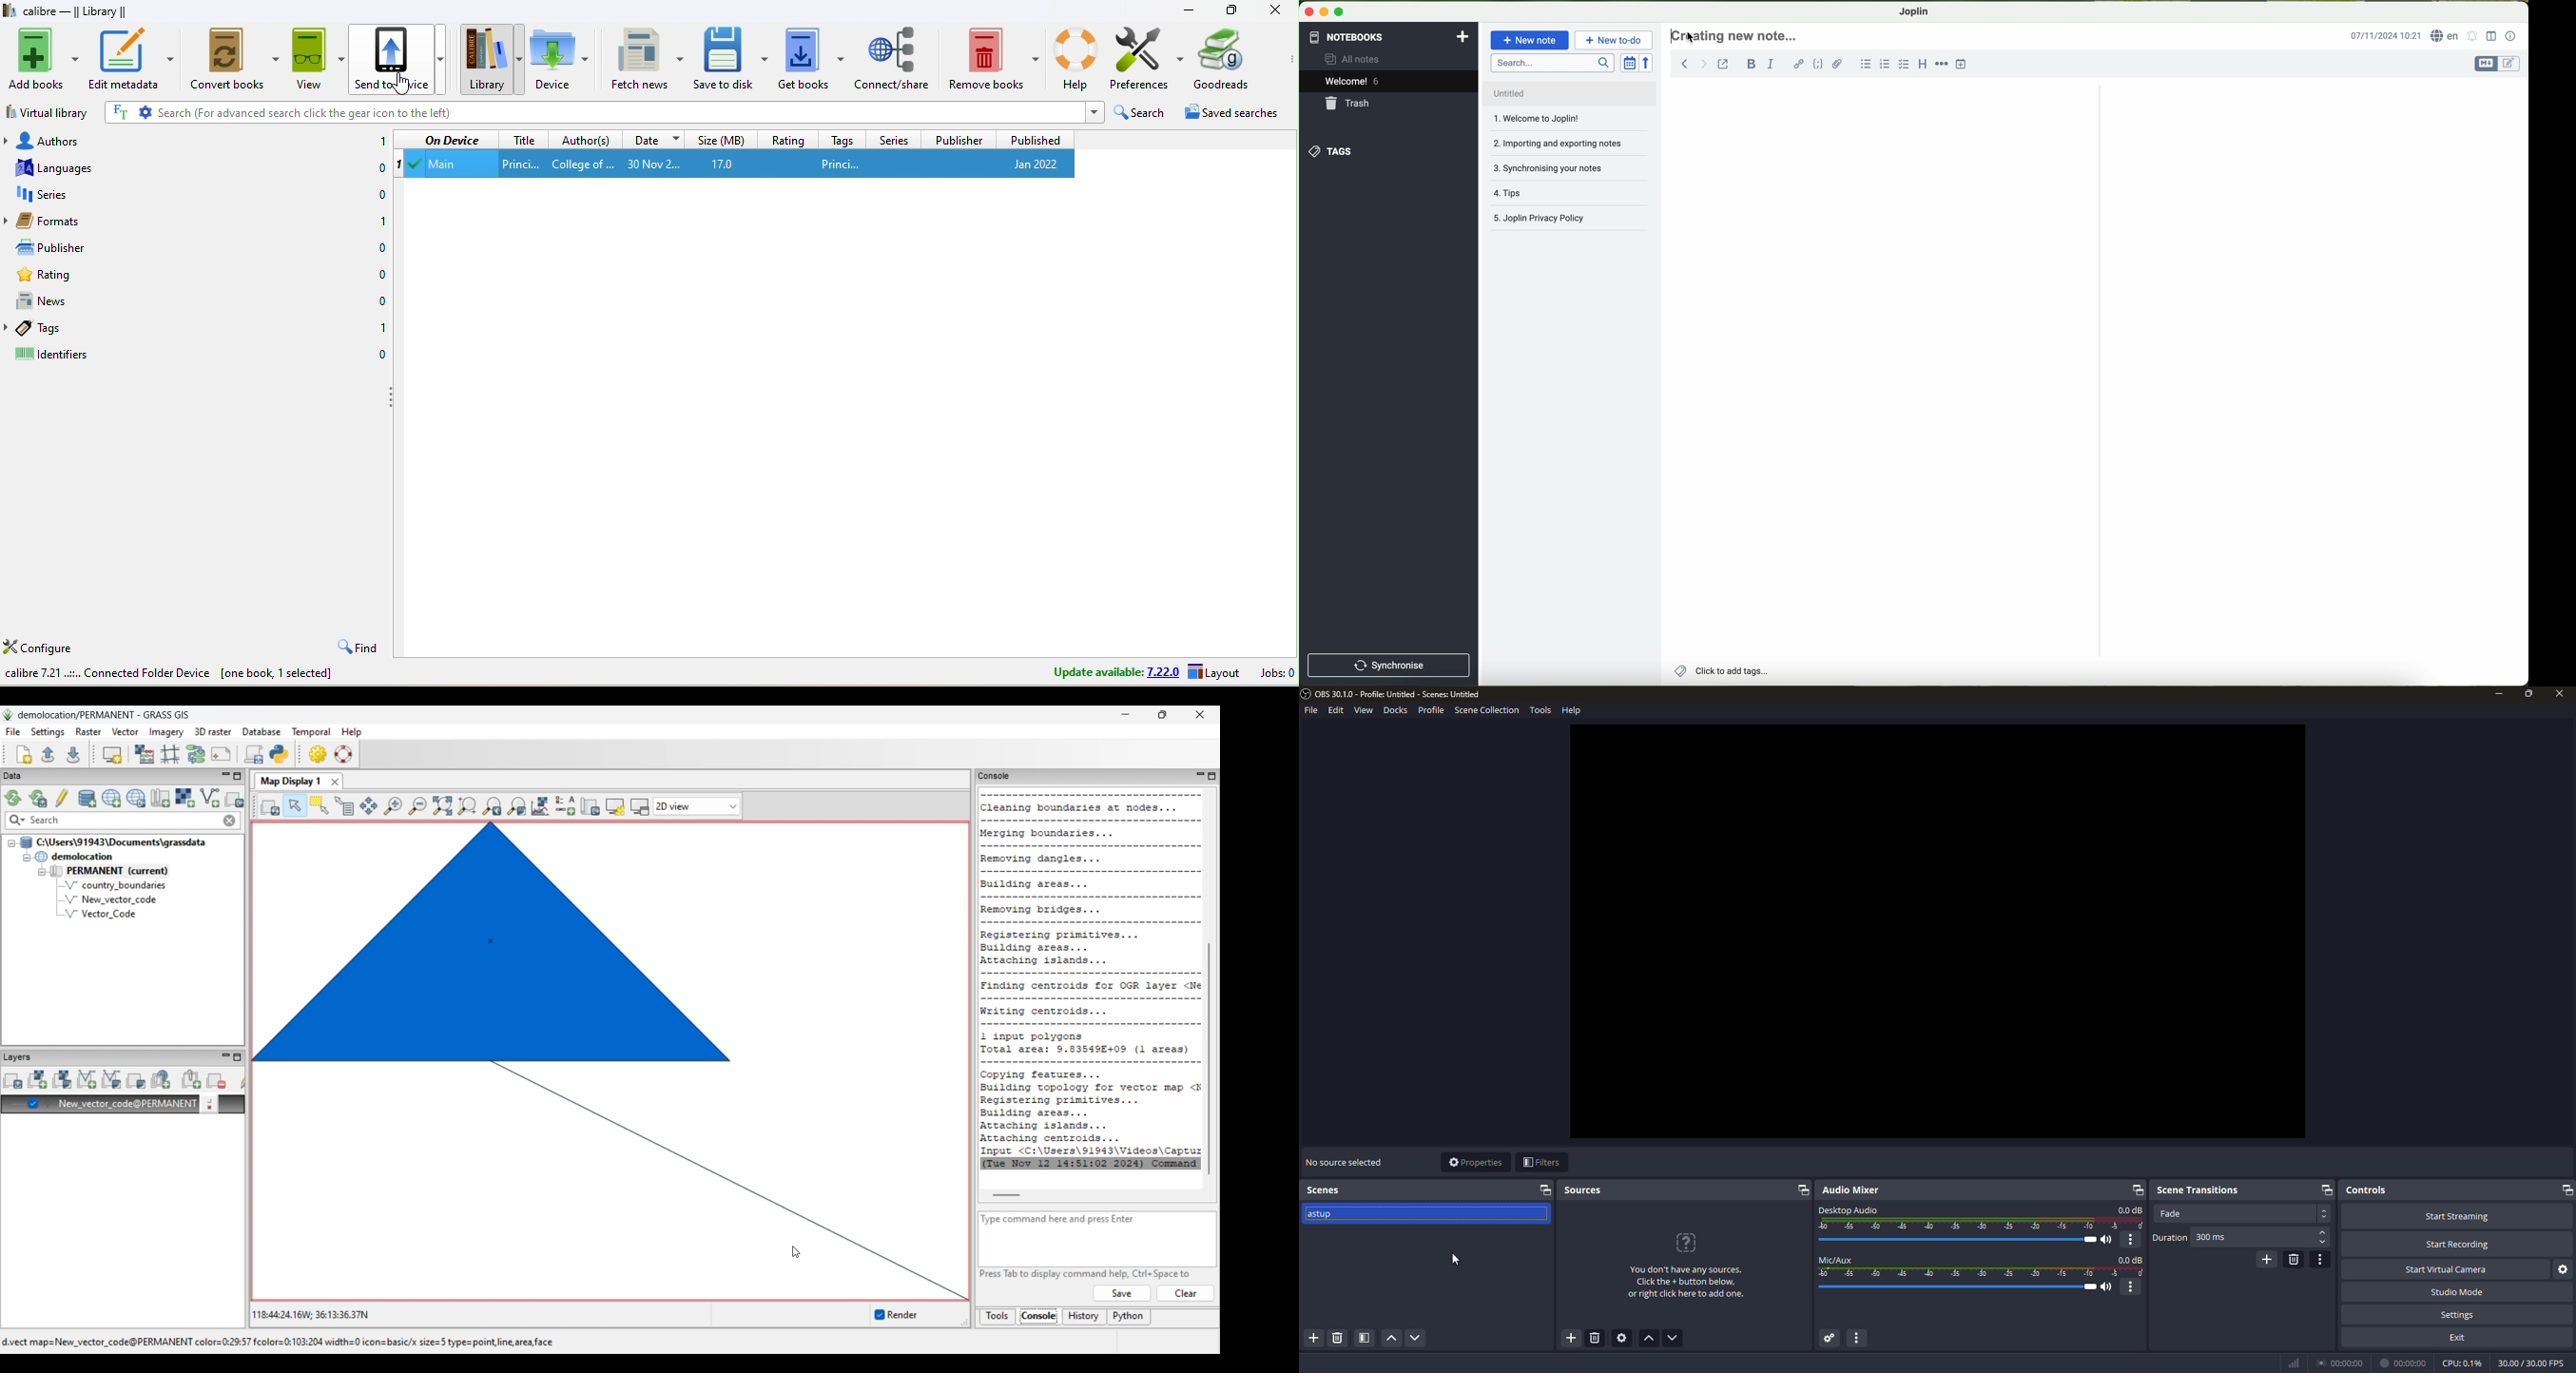 The image size is (2576, 1400). Describe the element at coordinates (397, 165) in the screenshot. I see `1 ` at that location.